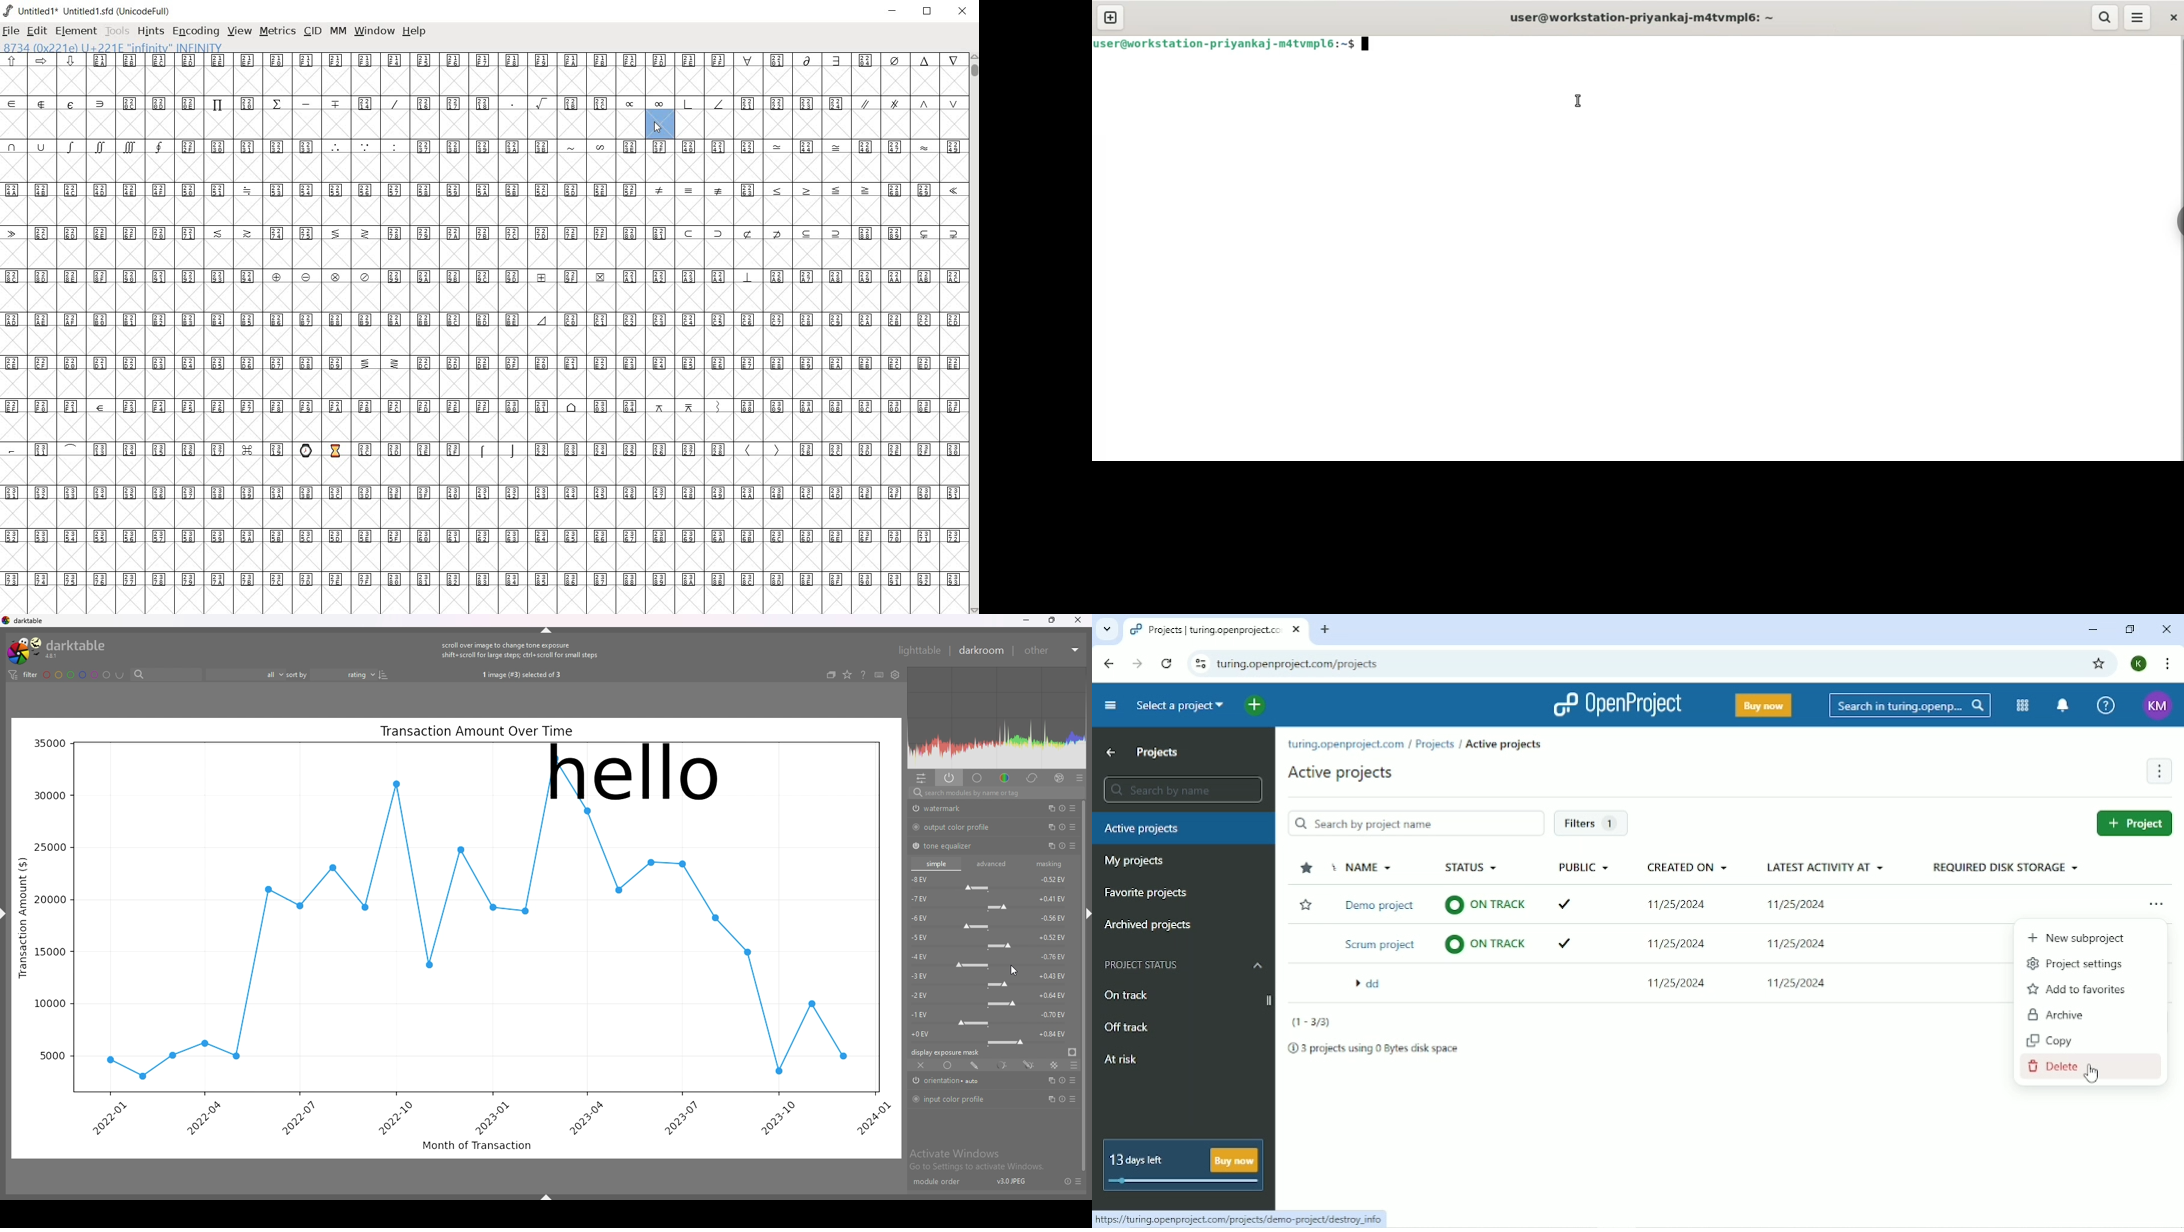 This screenshot has height=1232, width=2184. Describe the element at coordinates (2066, 1068) in the screenshot. I see `Delete` at that location.